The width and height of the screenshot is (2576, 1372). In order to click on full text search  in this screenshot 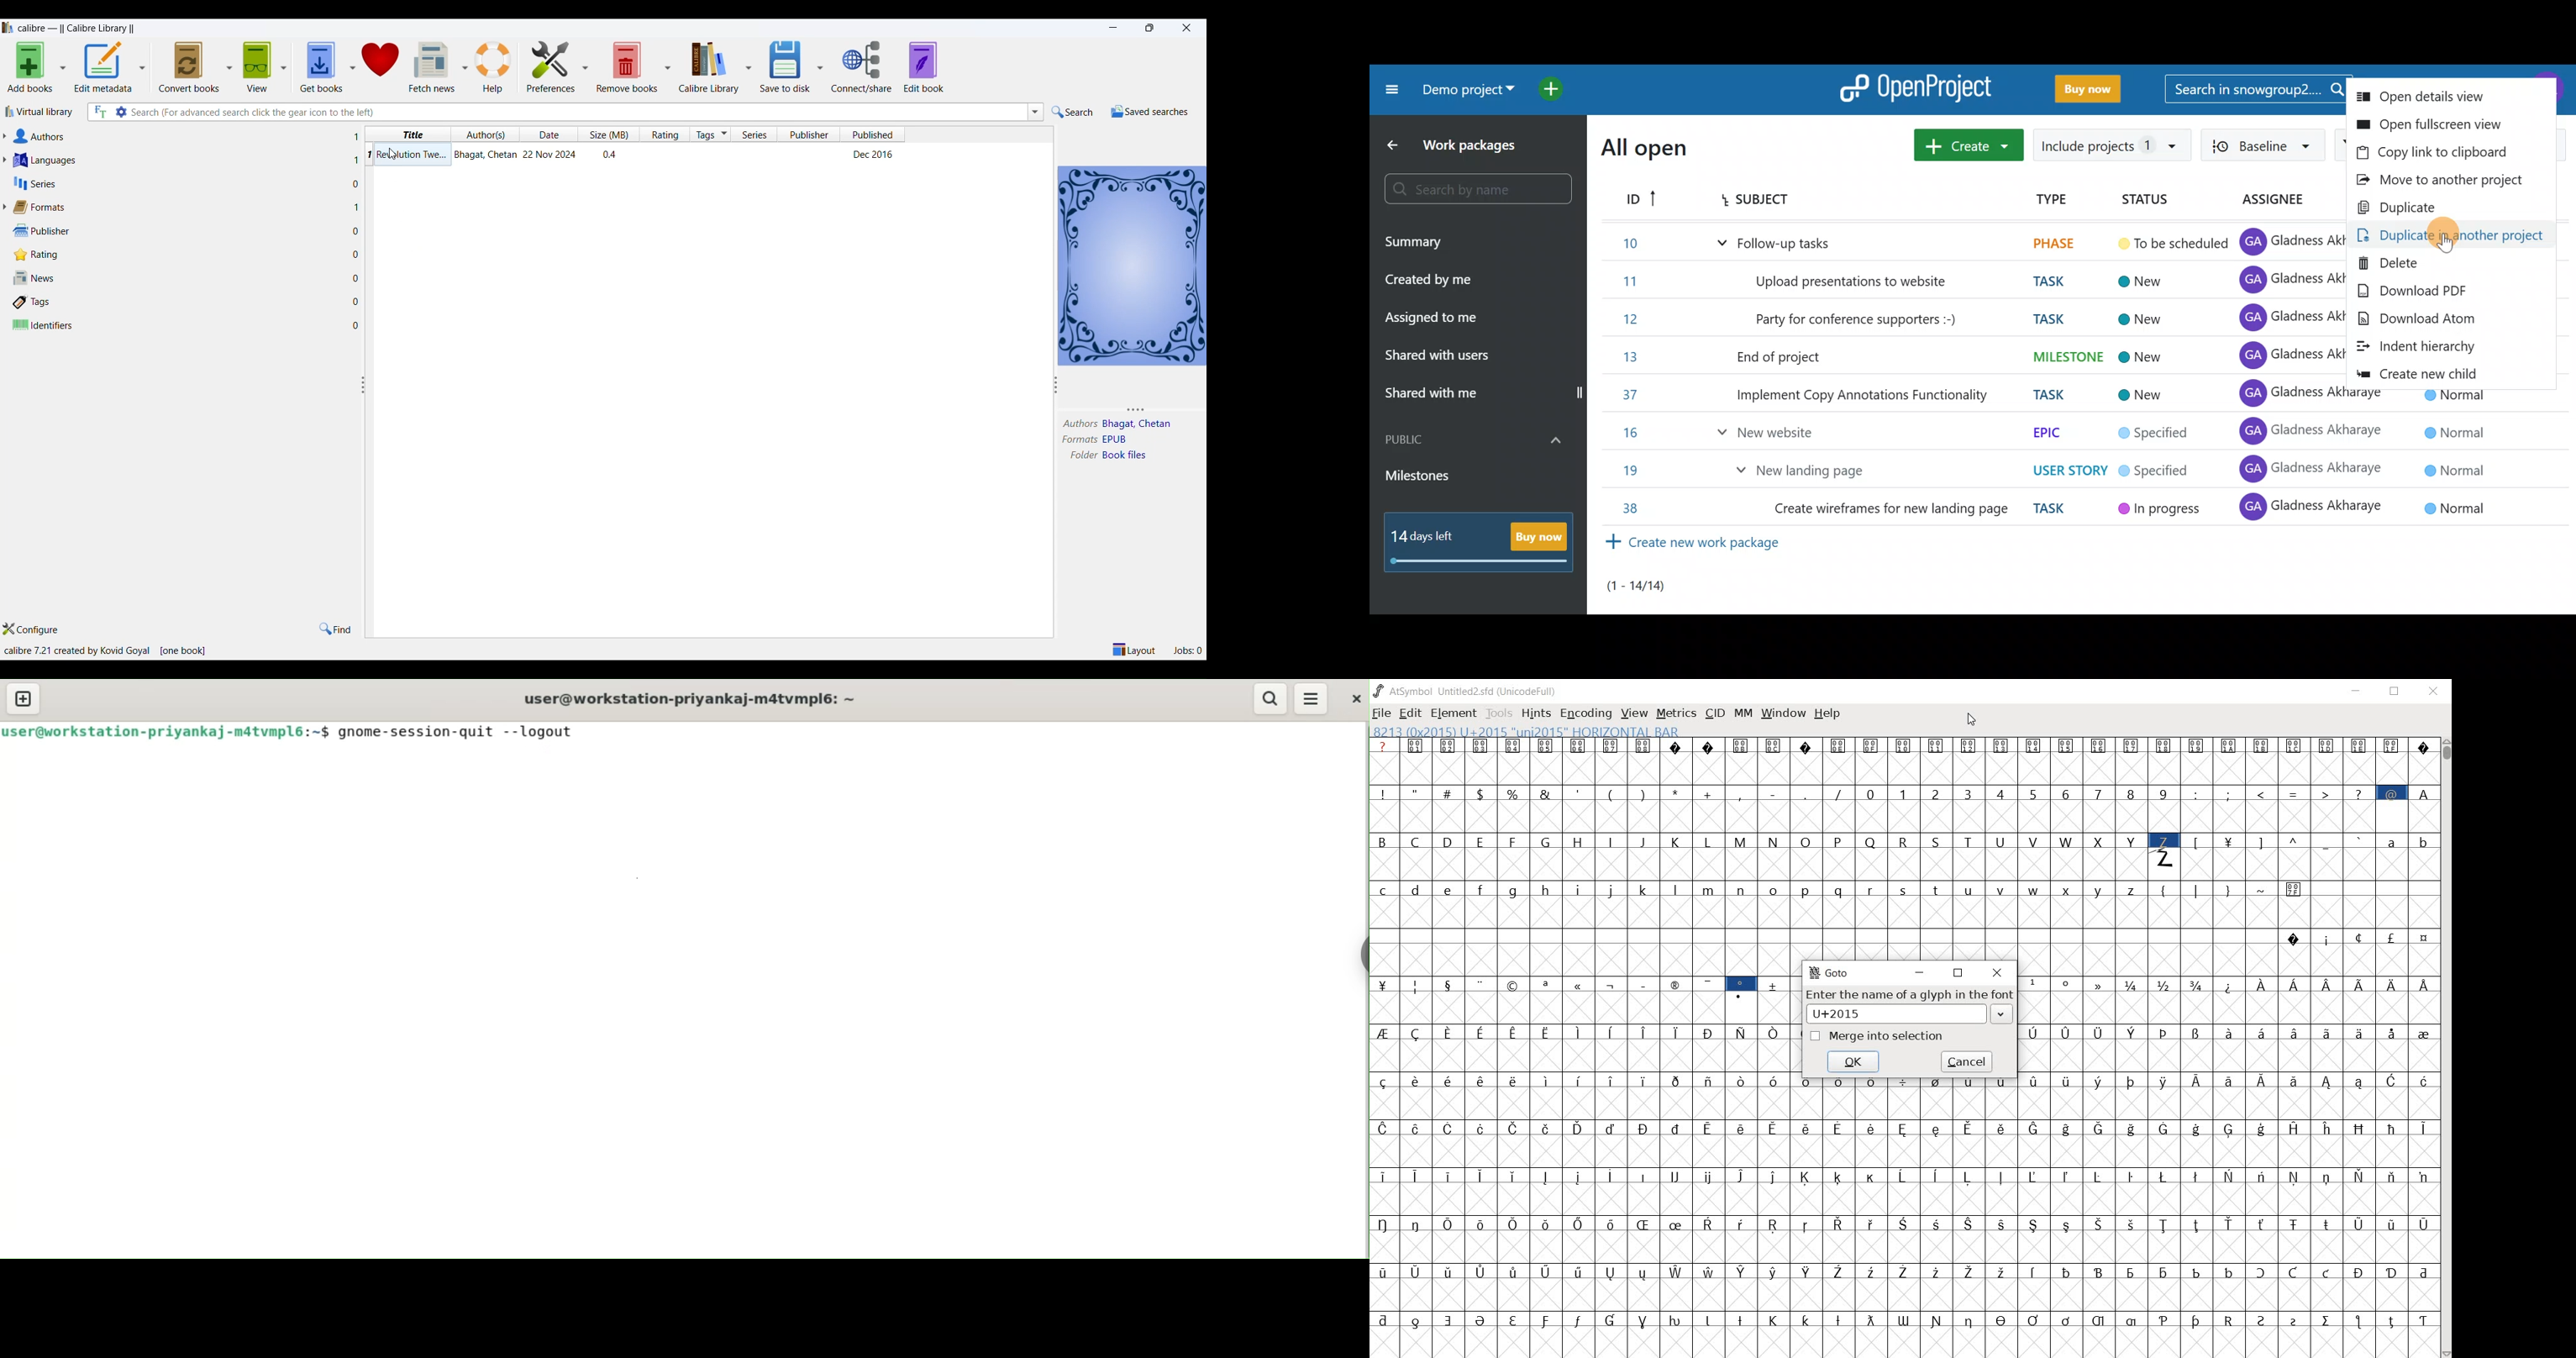, I will do `click(100, 113)`.